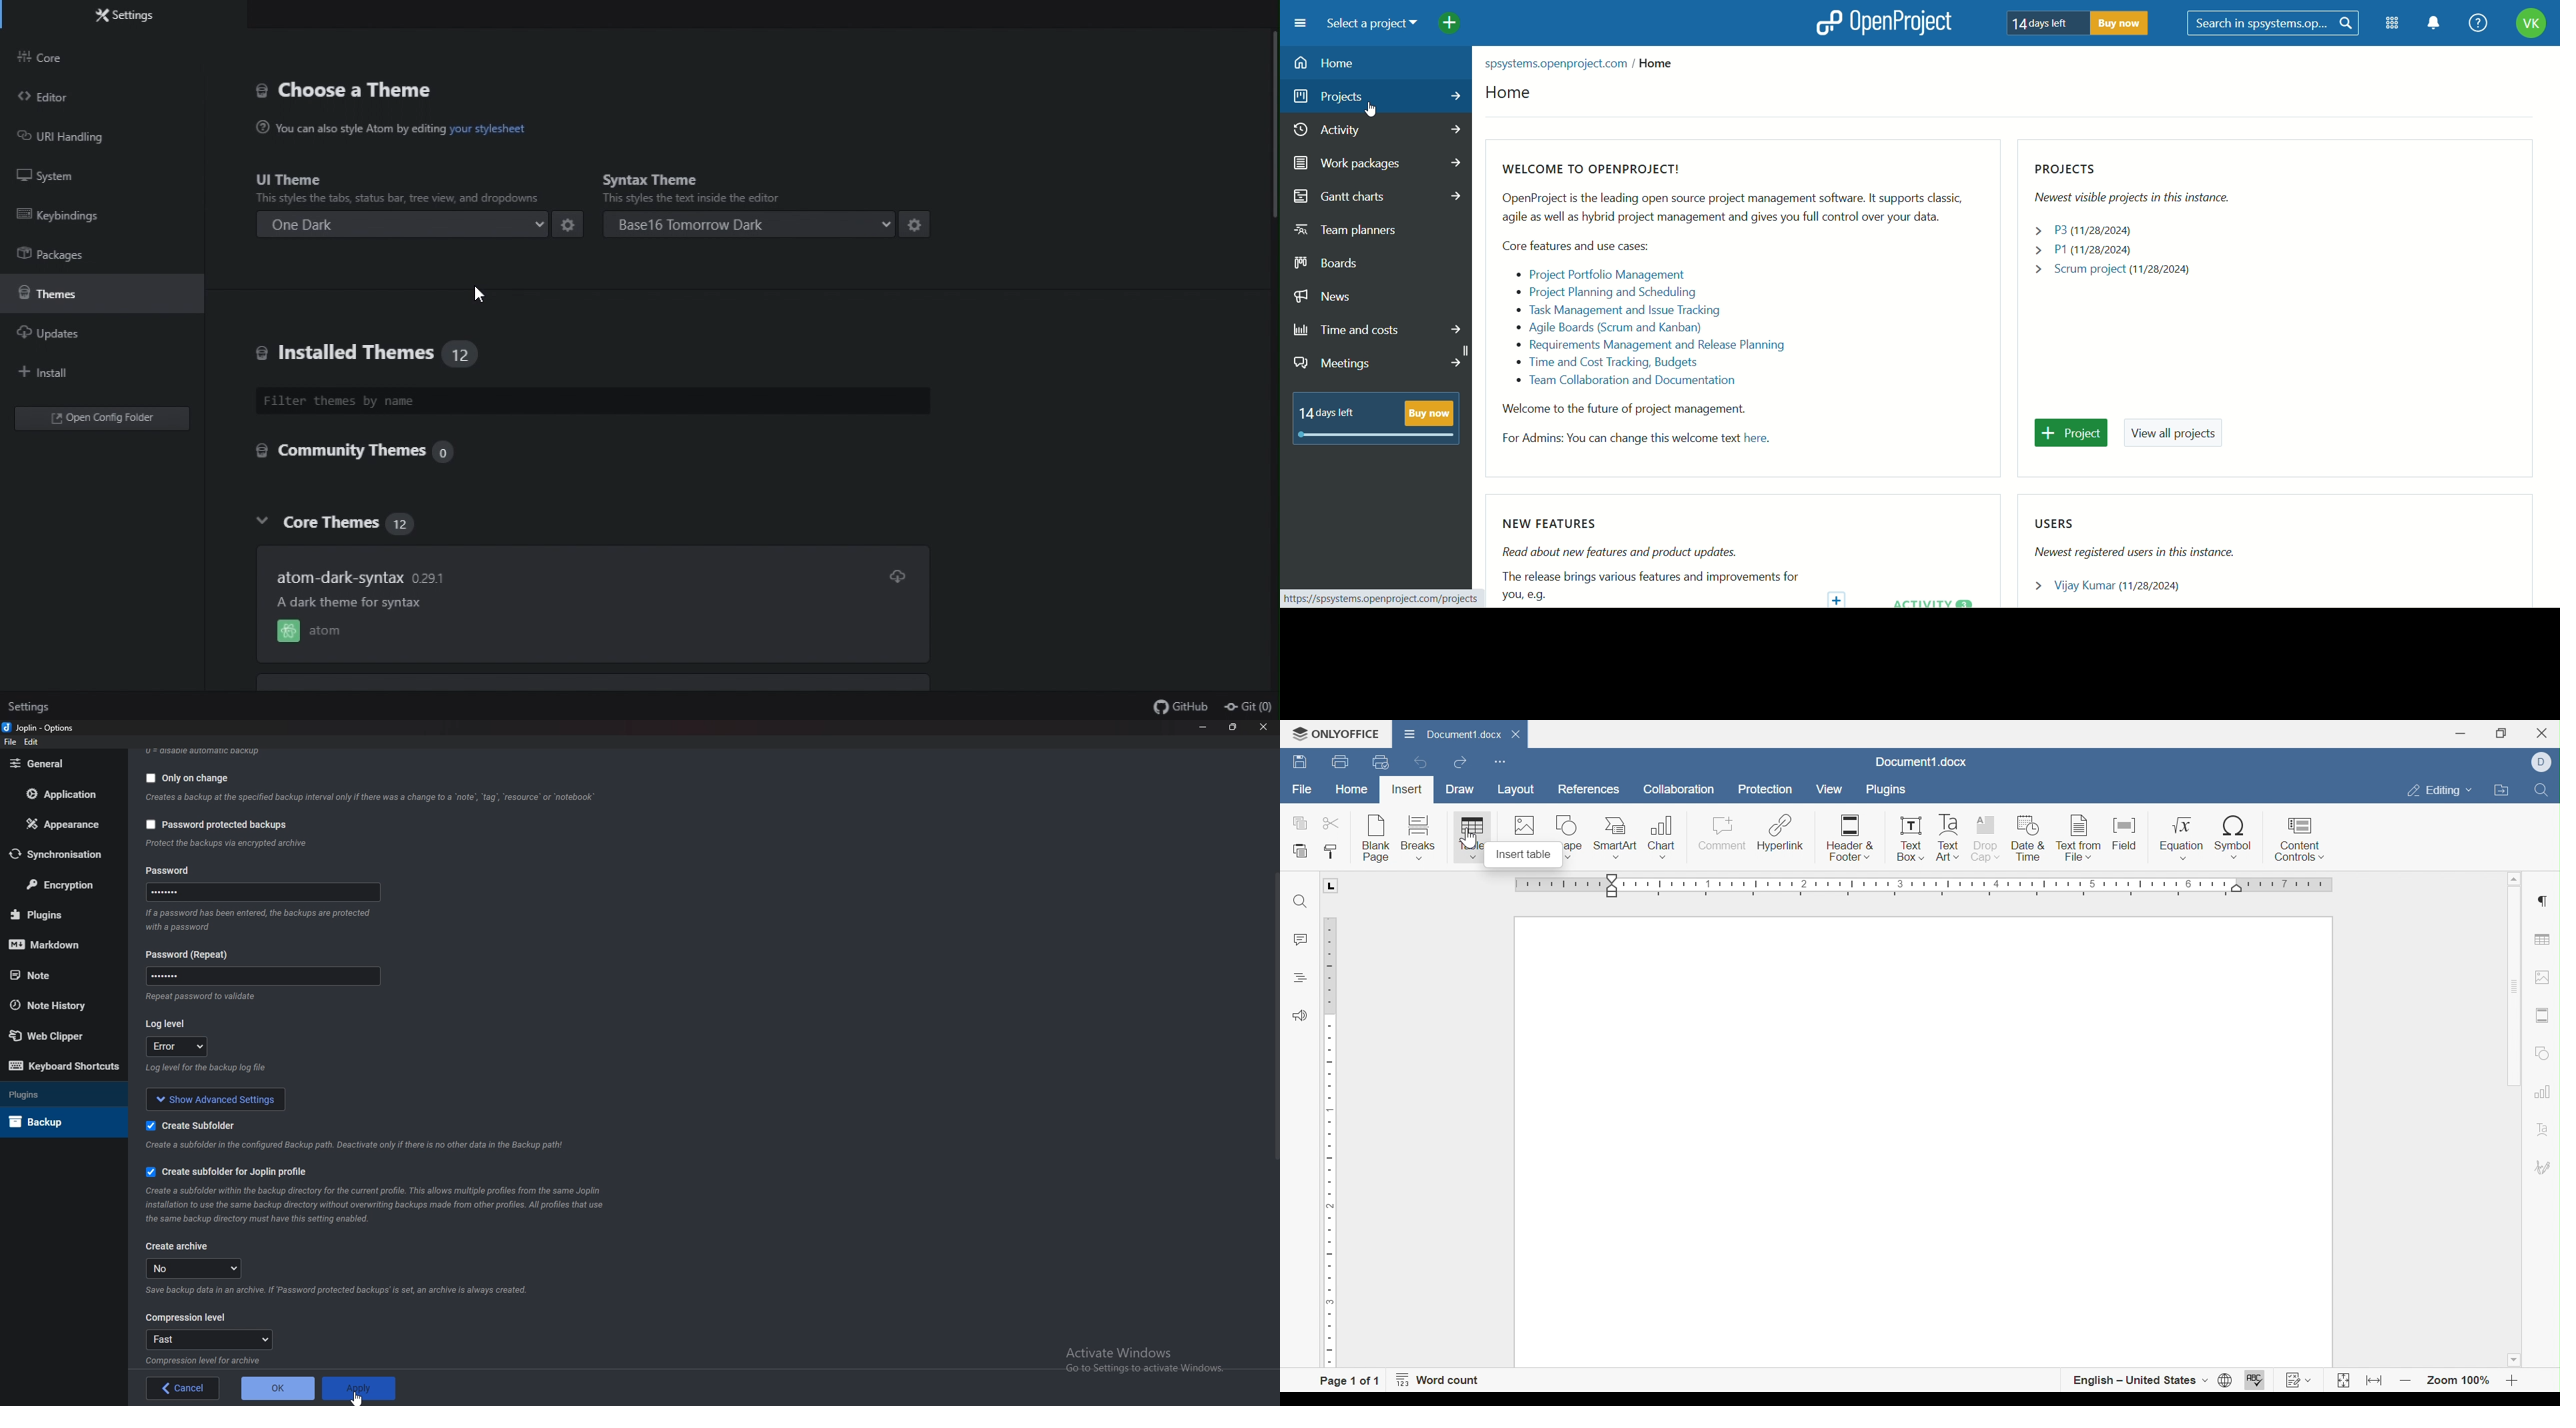 The height and width of the screenshot is (1428, 2576). What do you see at coordinates (208, 1361) in the screenshot?
I see `Info` at bounding box center [208, 1361].